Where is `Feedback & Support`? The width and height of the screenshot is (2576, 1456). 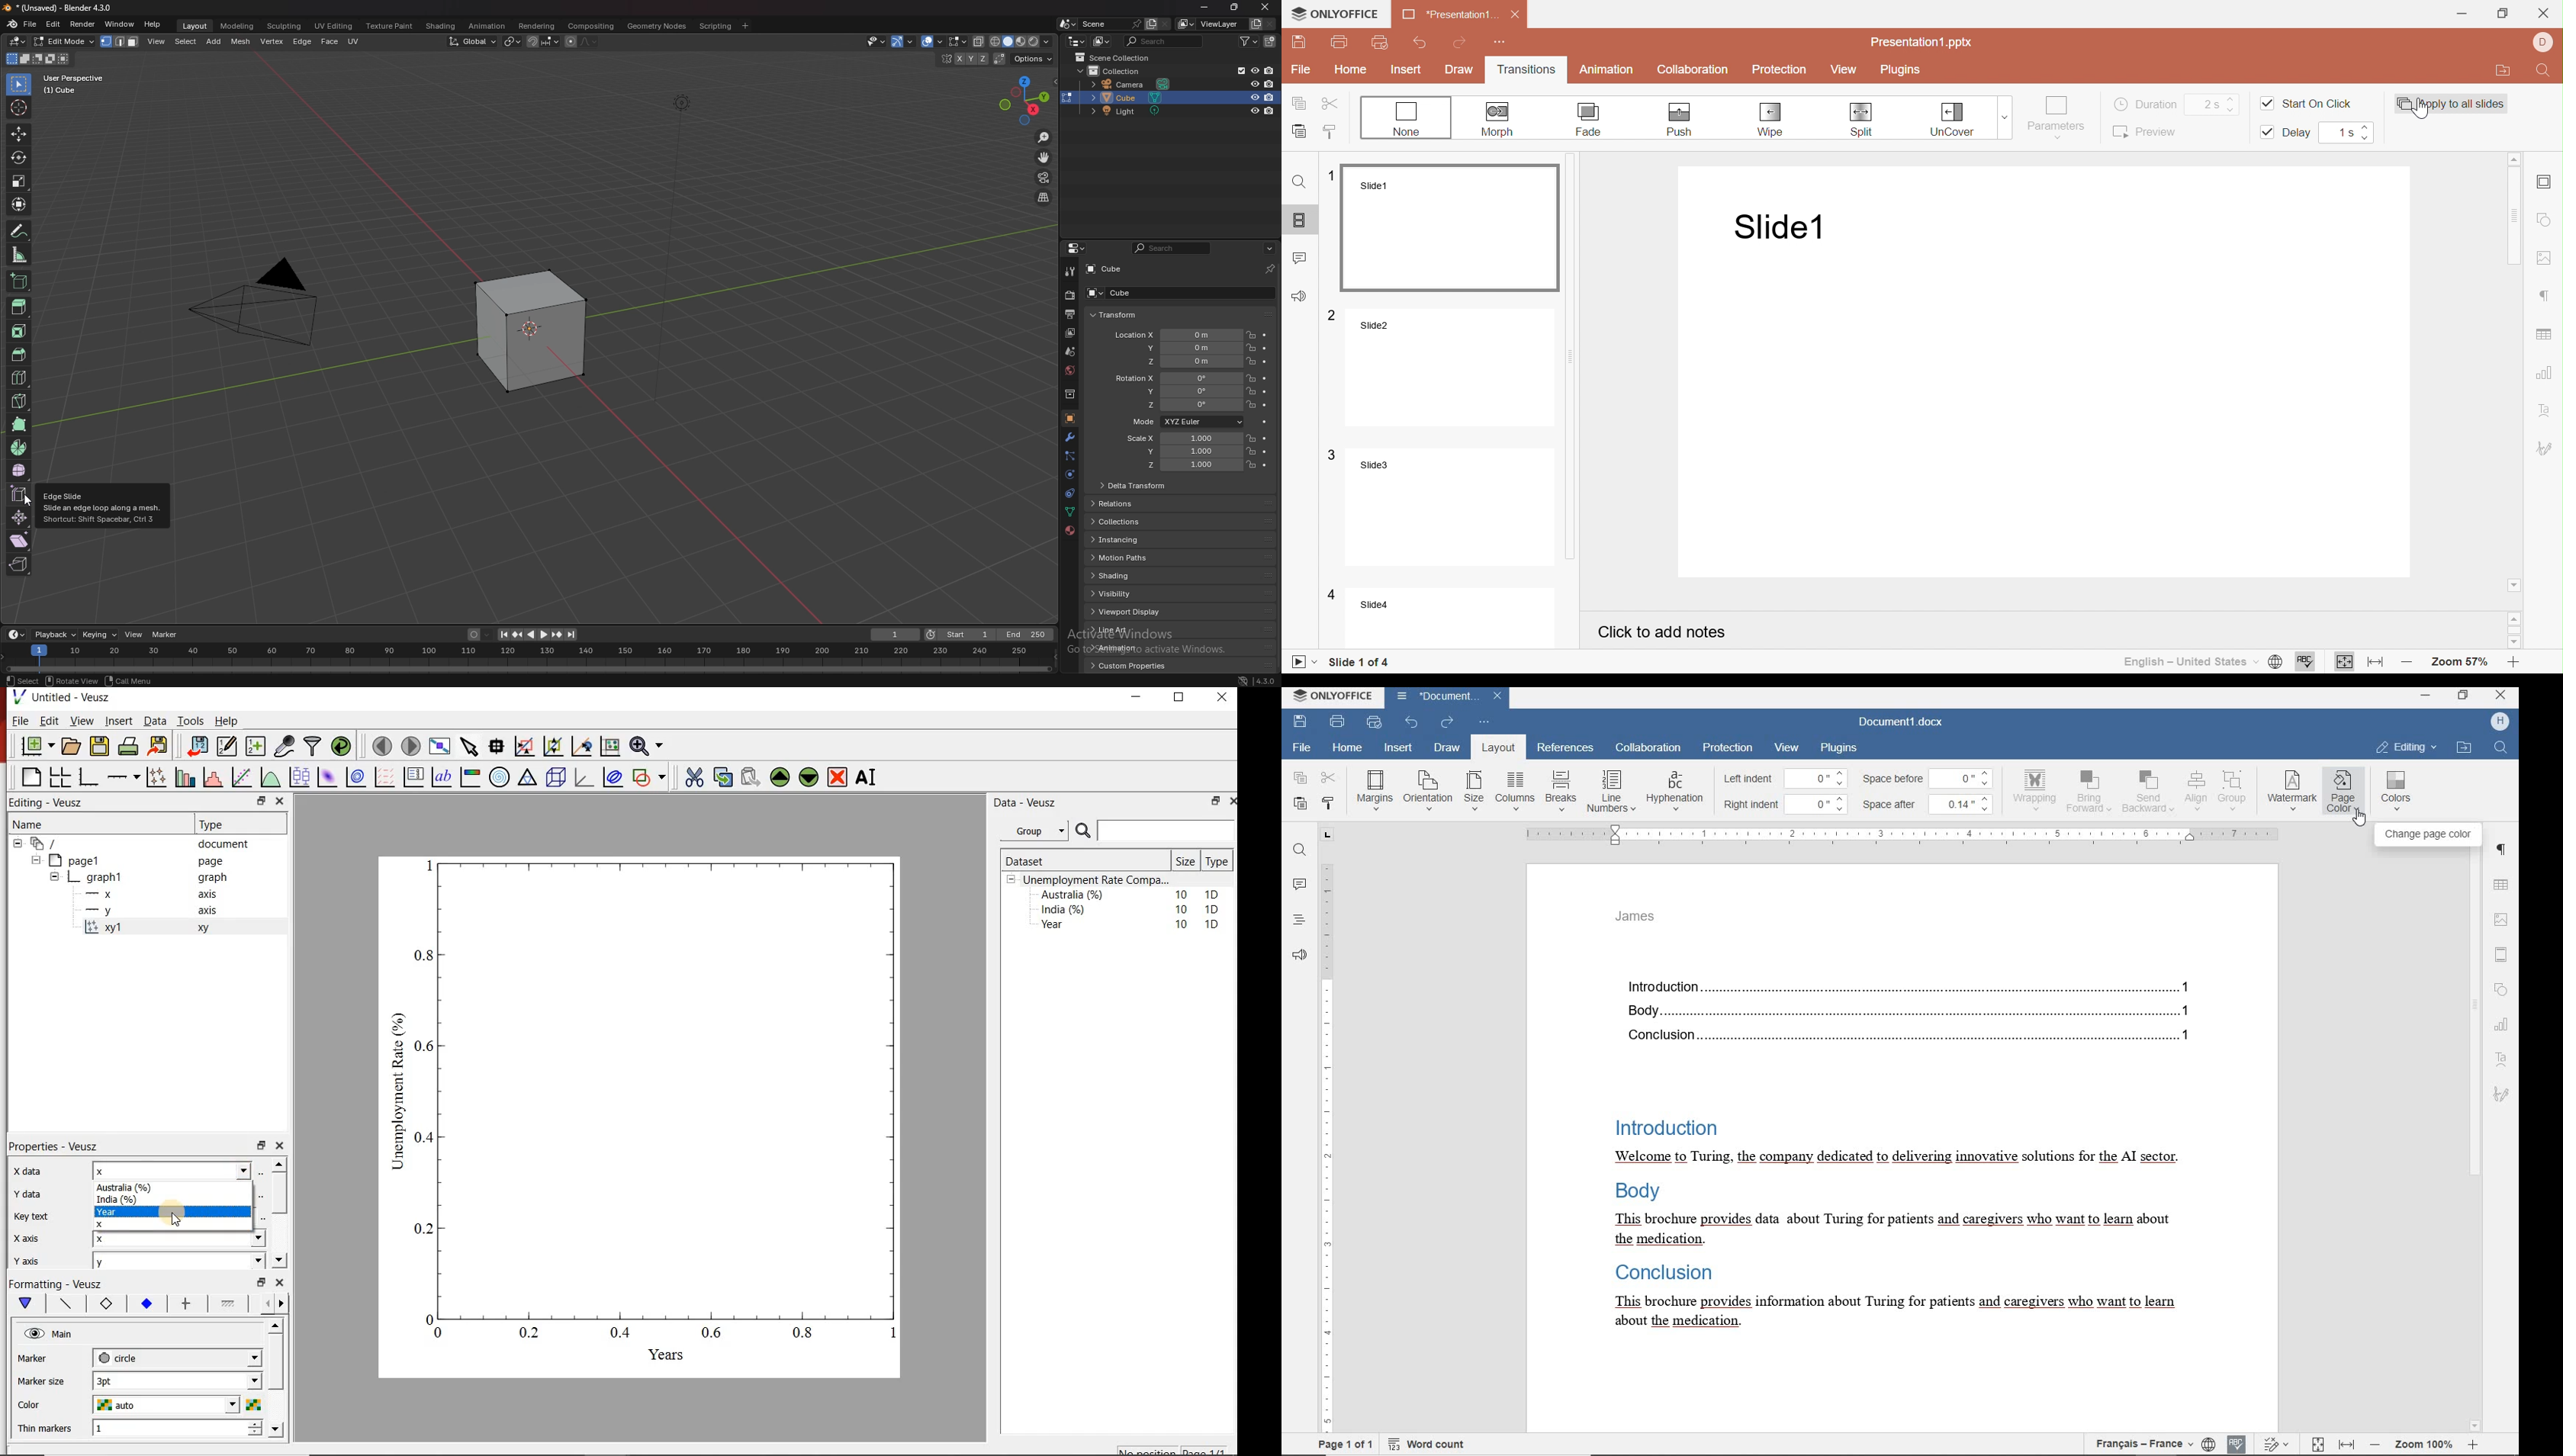
Feedback & Support is located at coordinates (1299, 296).